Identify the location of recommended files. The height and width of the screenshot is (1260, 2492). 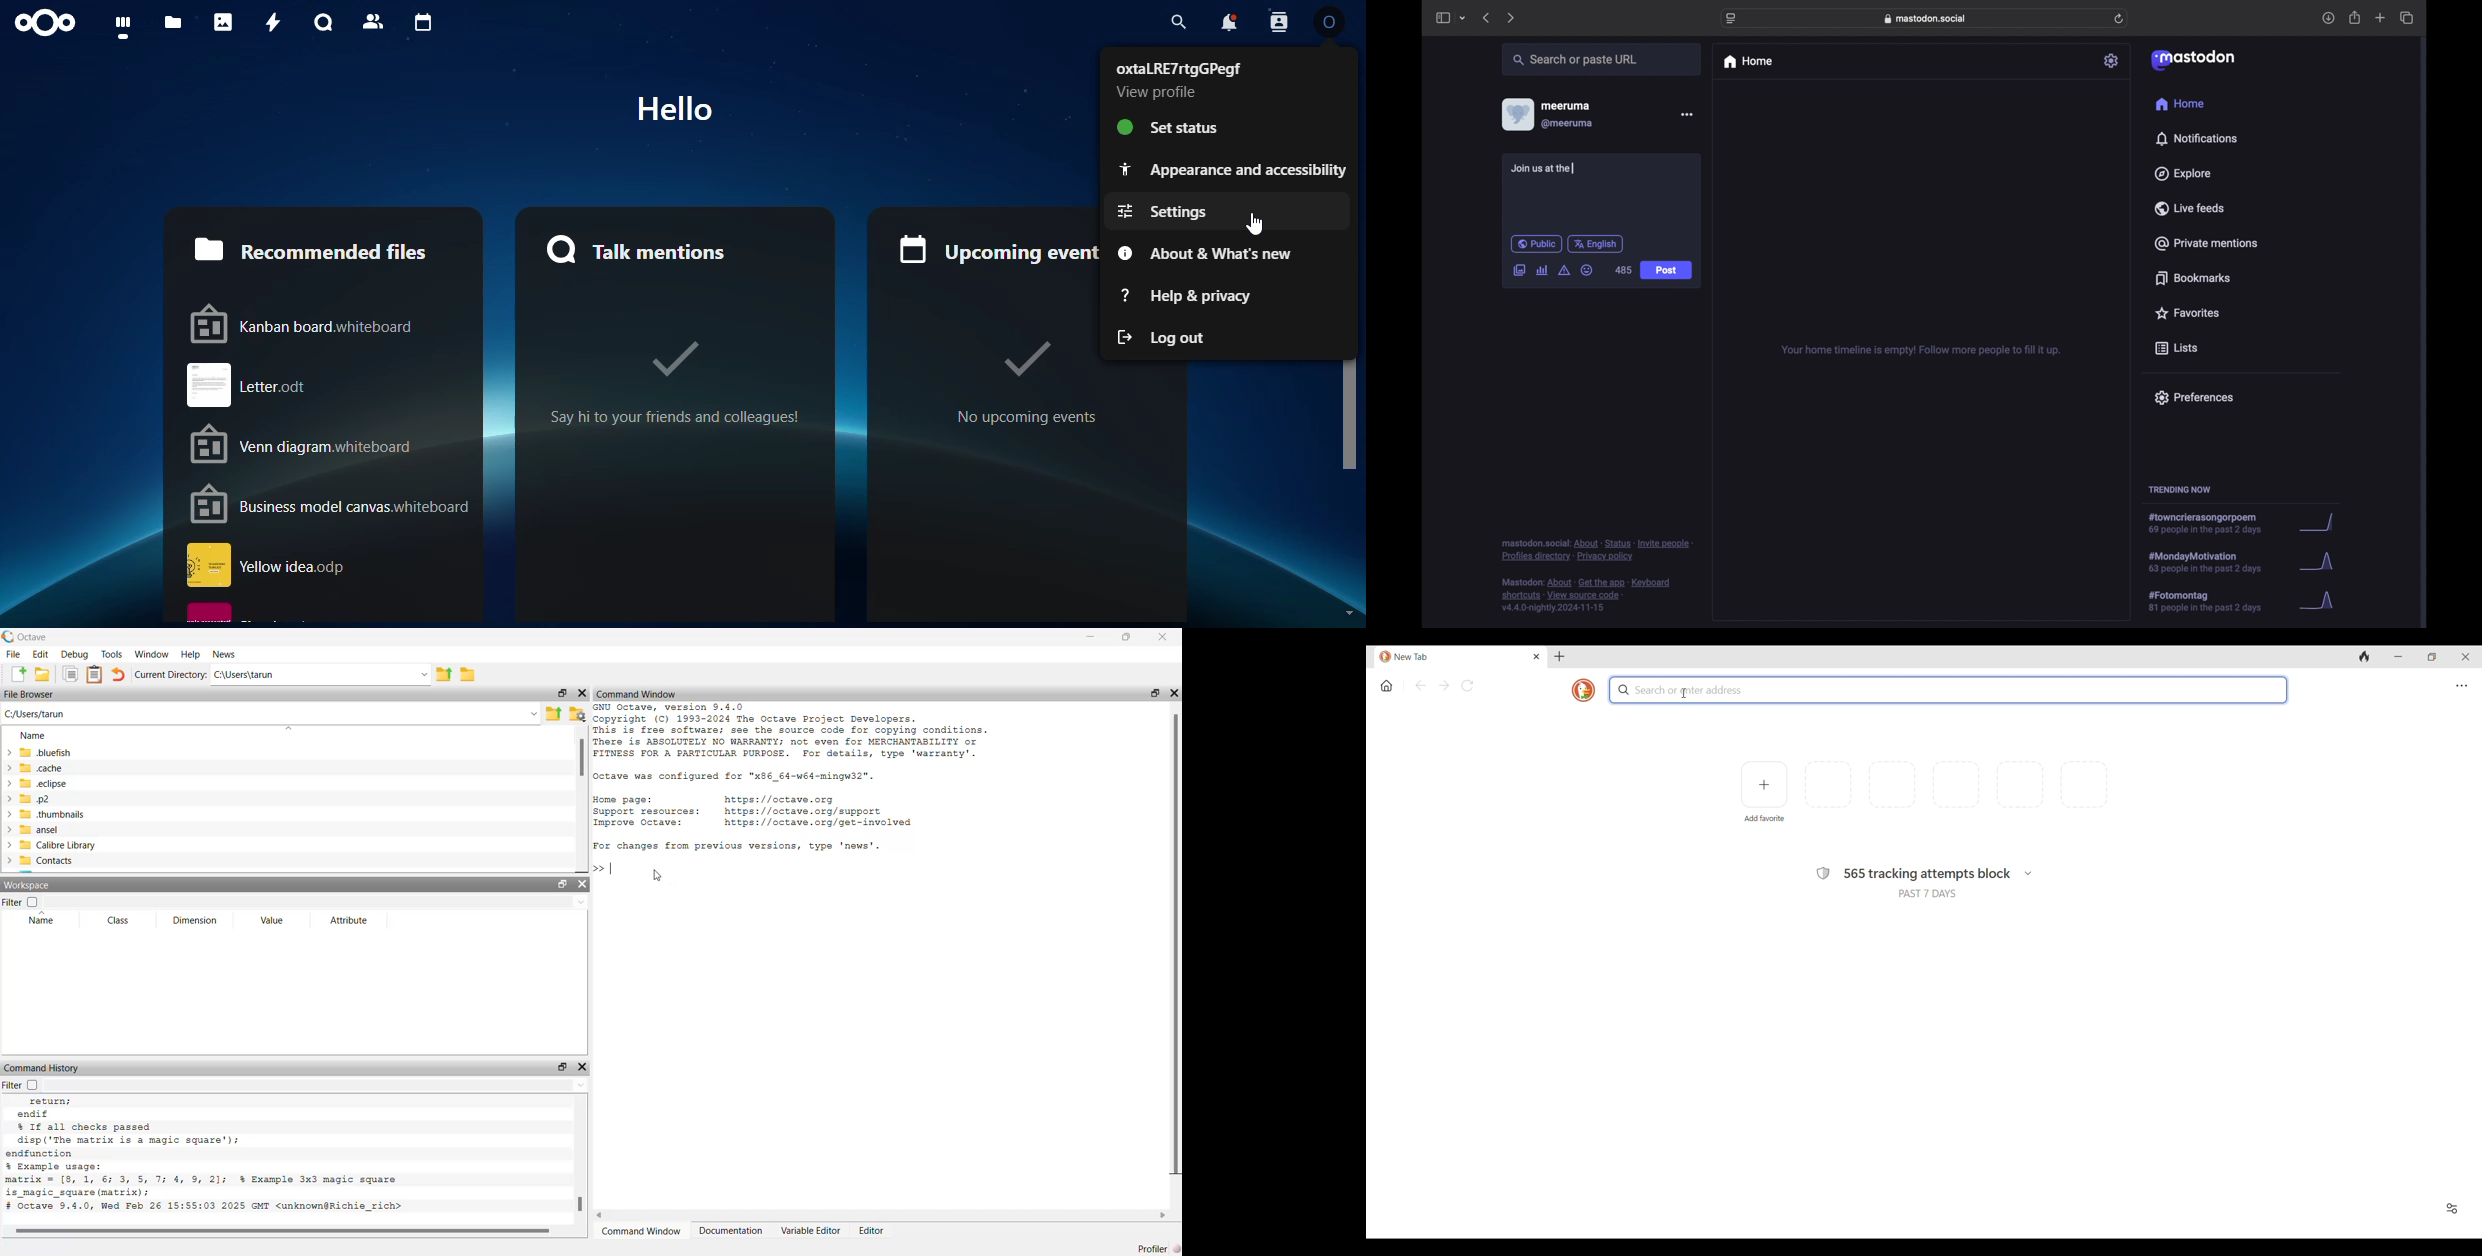
(323, 248).